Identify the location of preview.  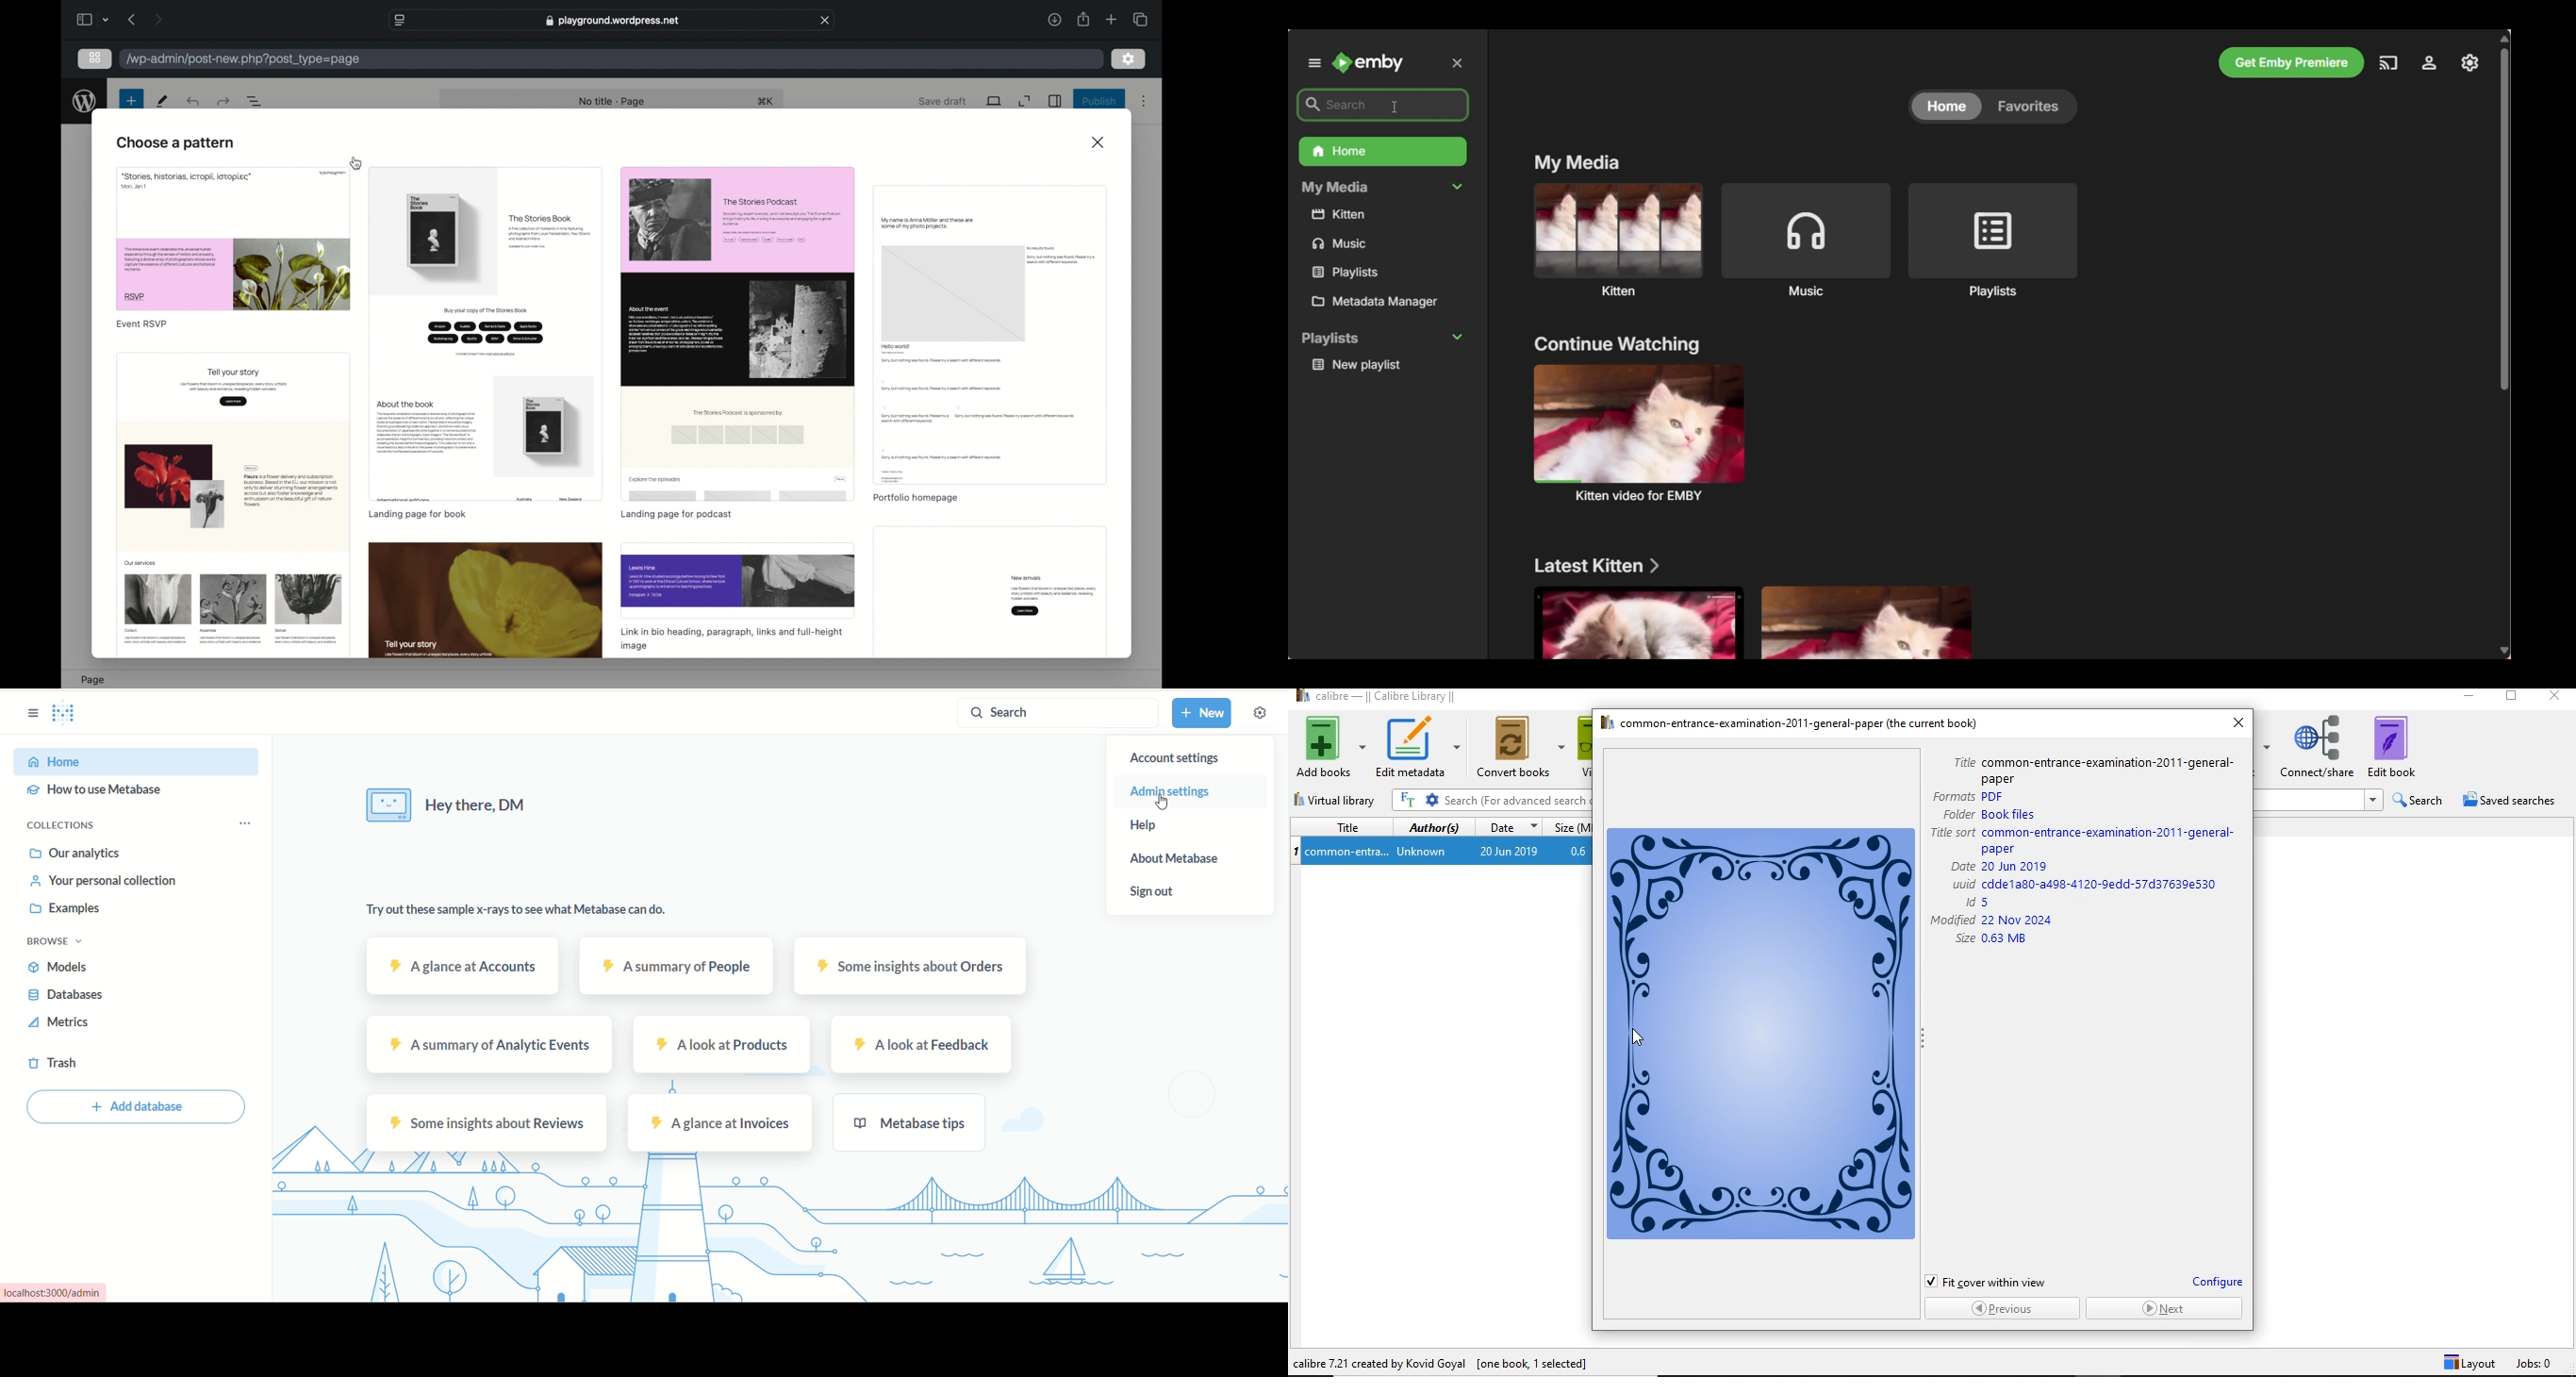
(737, 581).